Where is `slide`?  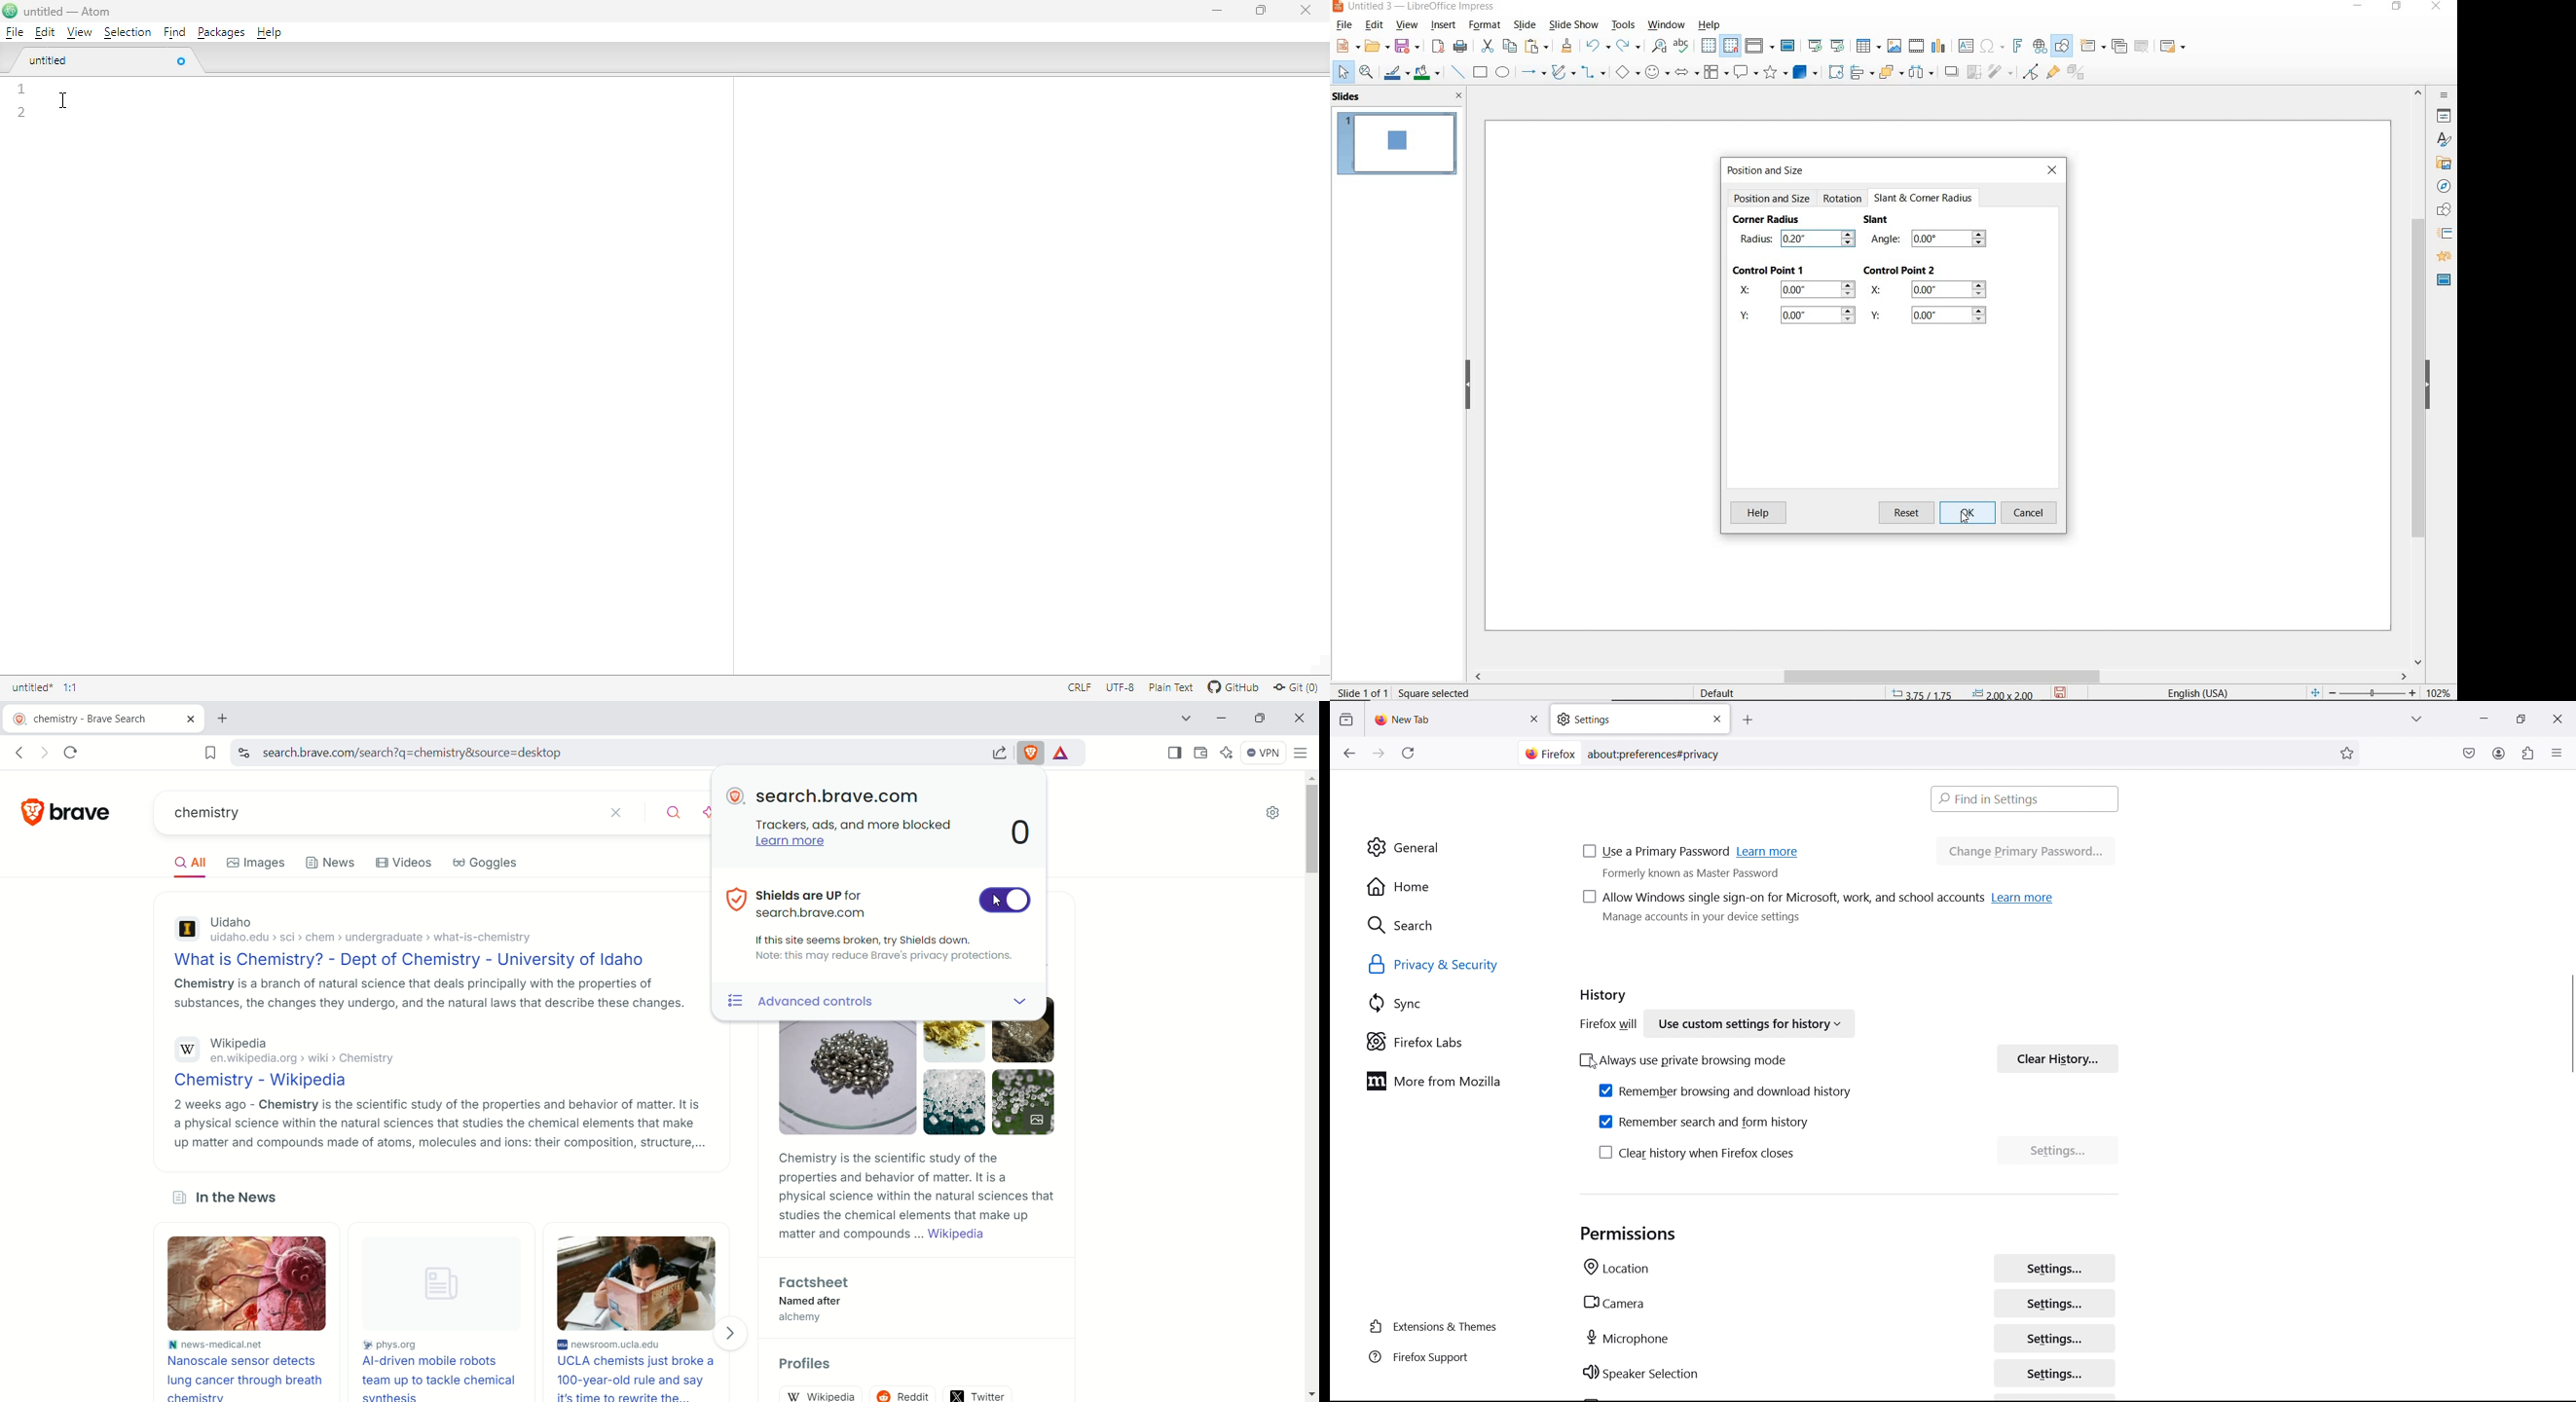 slide is located at coordinates (1525, 26).